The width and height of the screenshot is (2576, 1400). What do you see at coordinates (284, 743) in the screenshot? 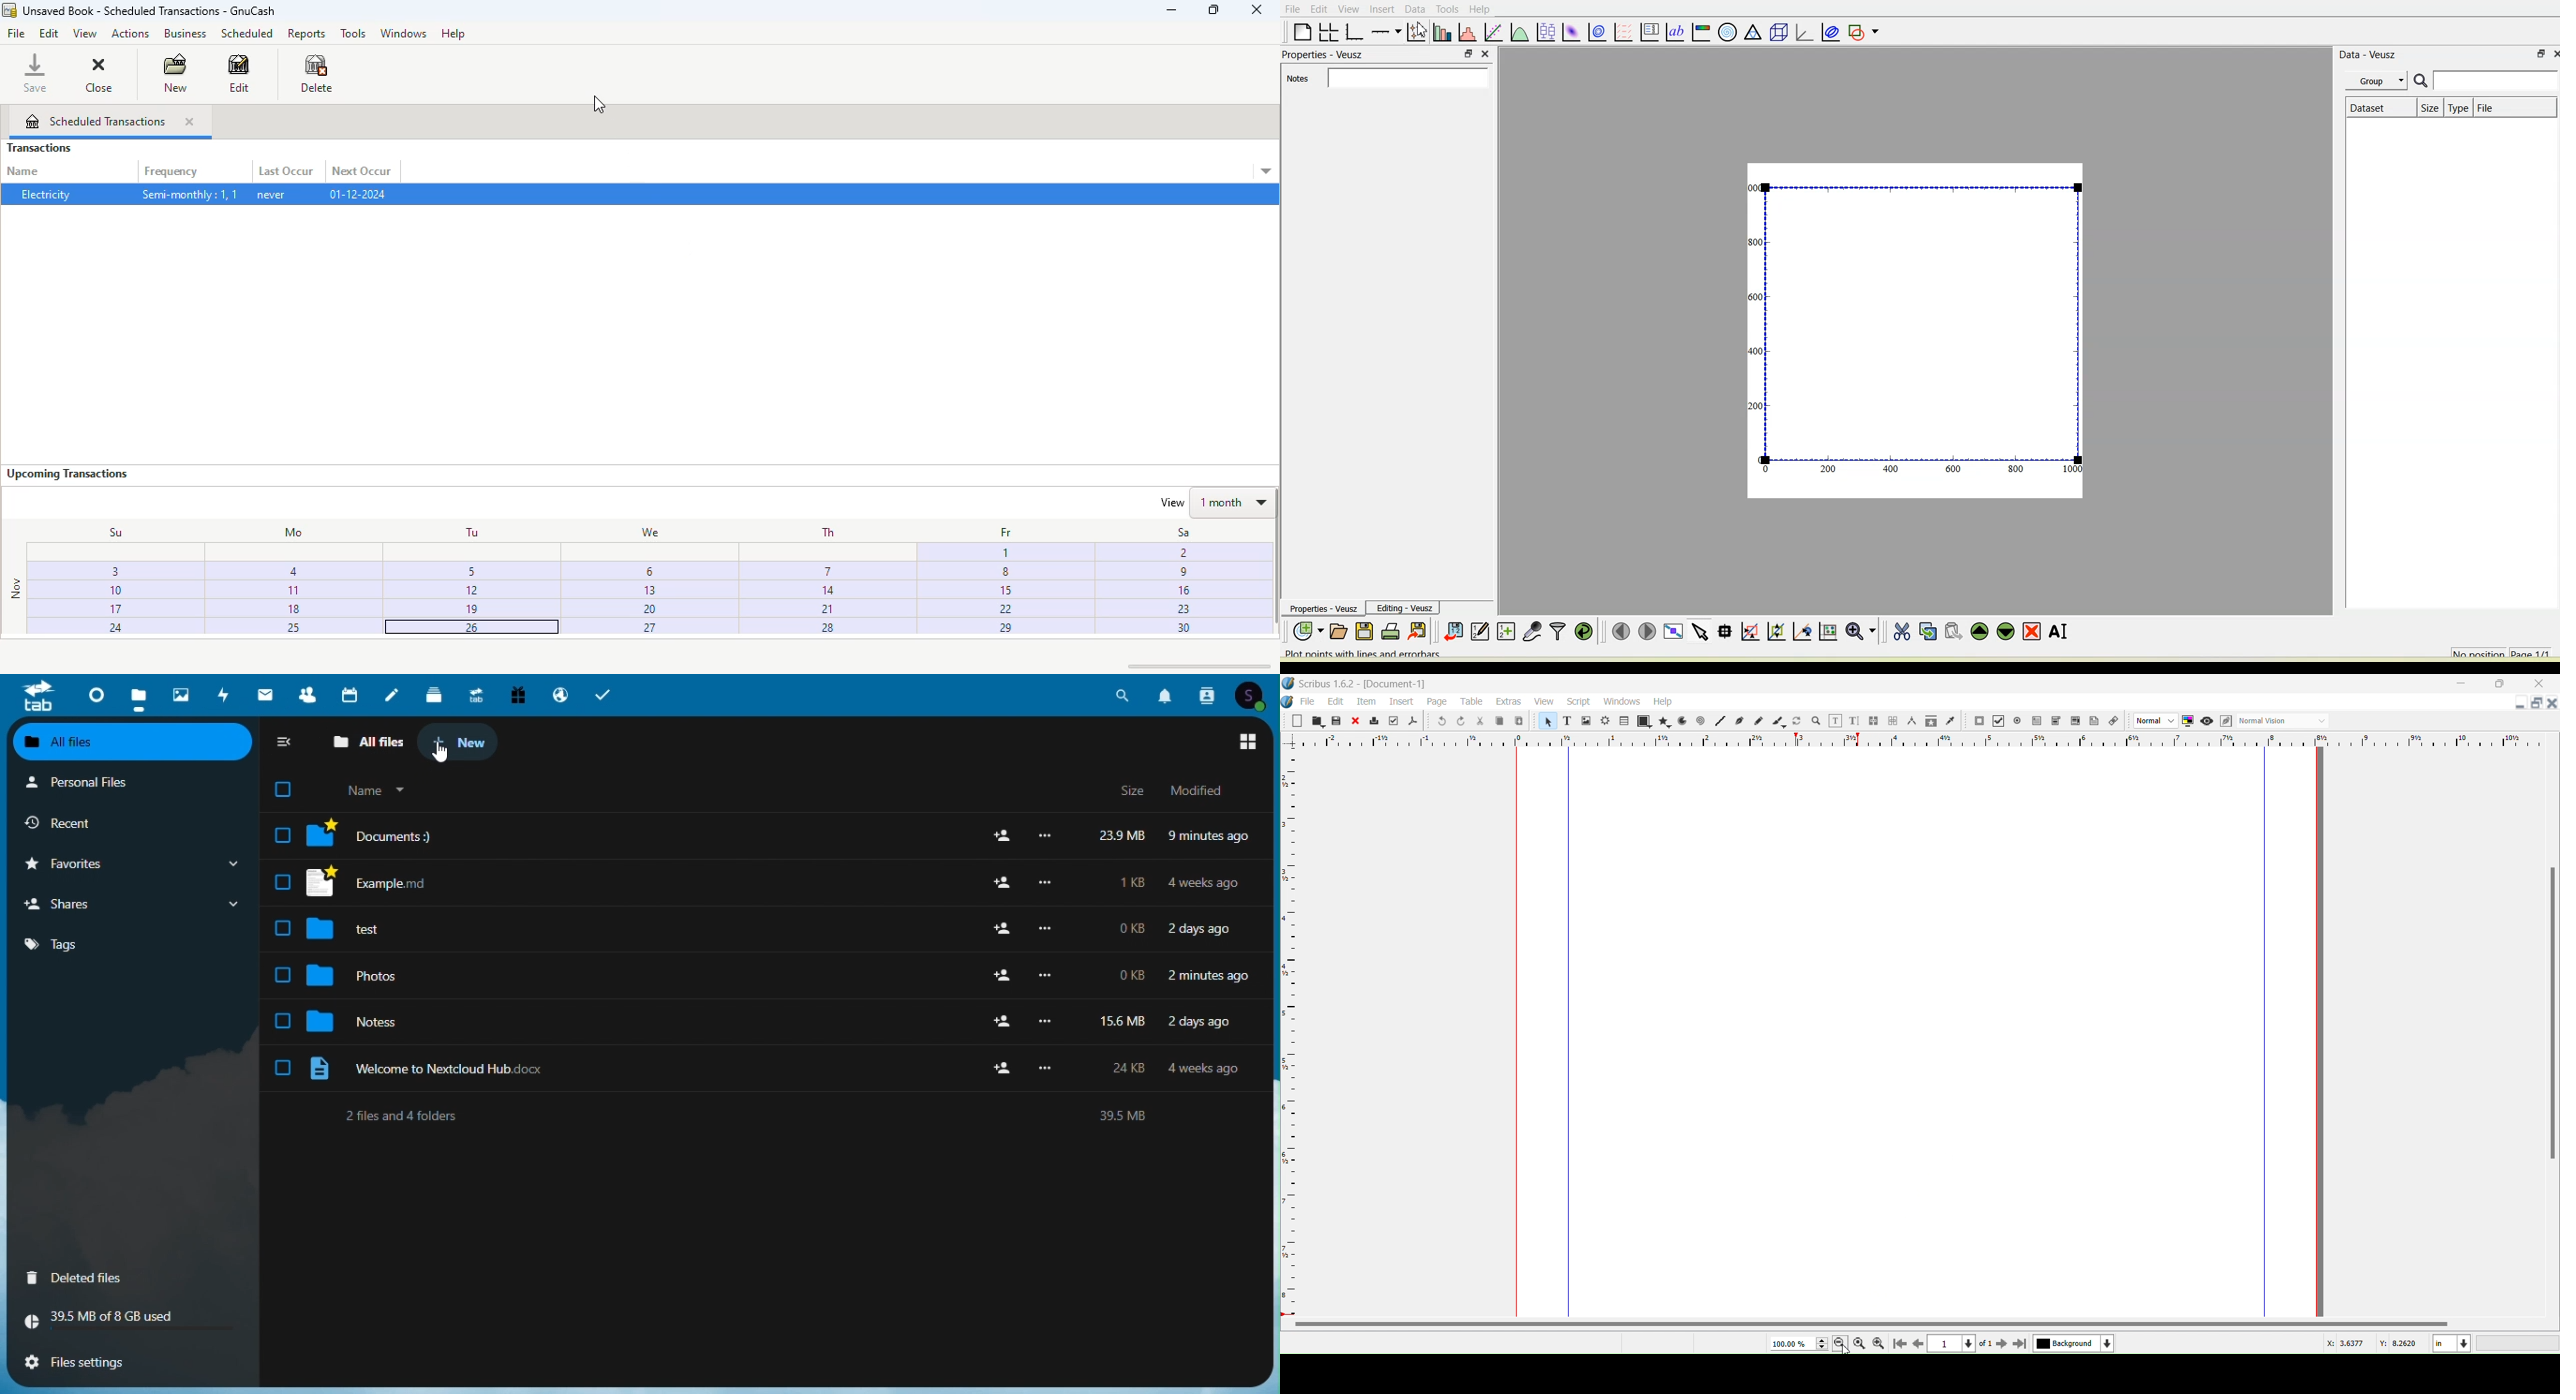
I see `Collapse sidebar` at bounding box center [284, 743].